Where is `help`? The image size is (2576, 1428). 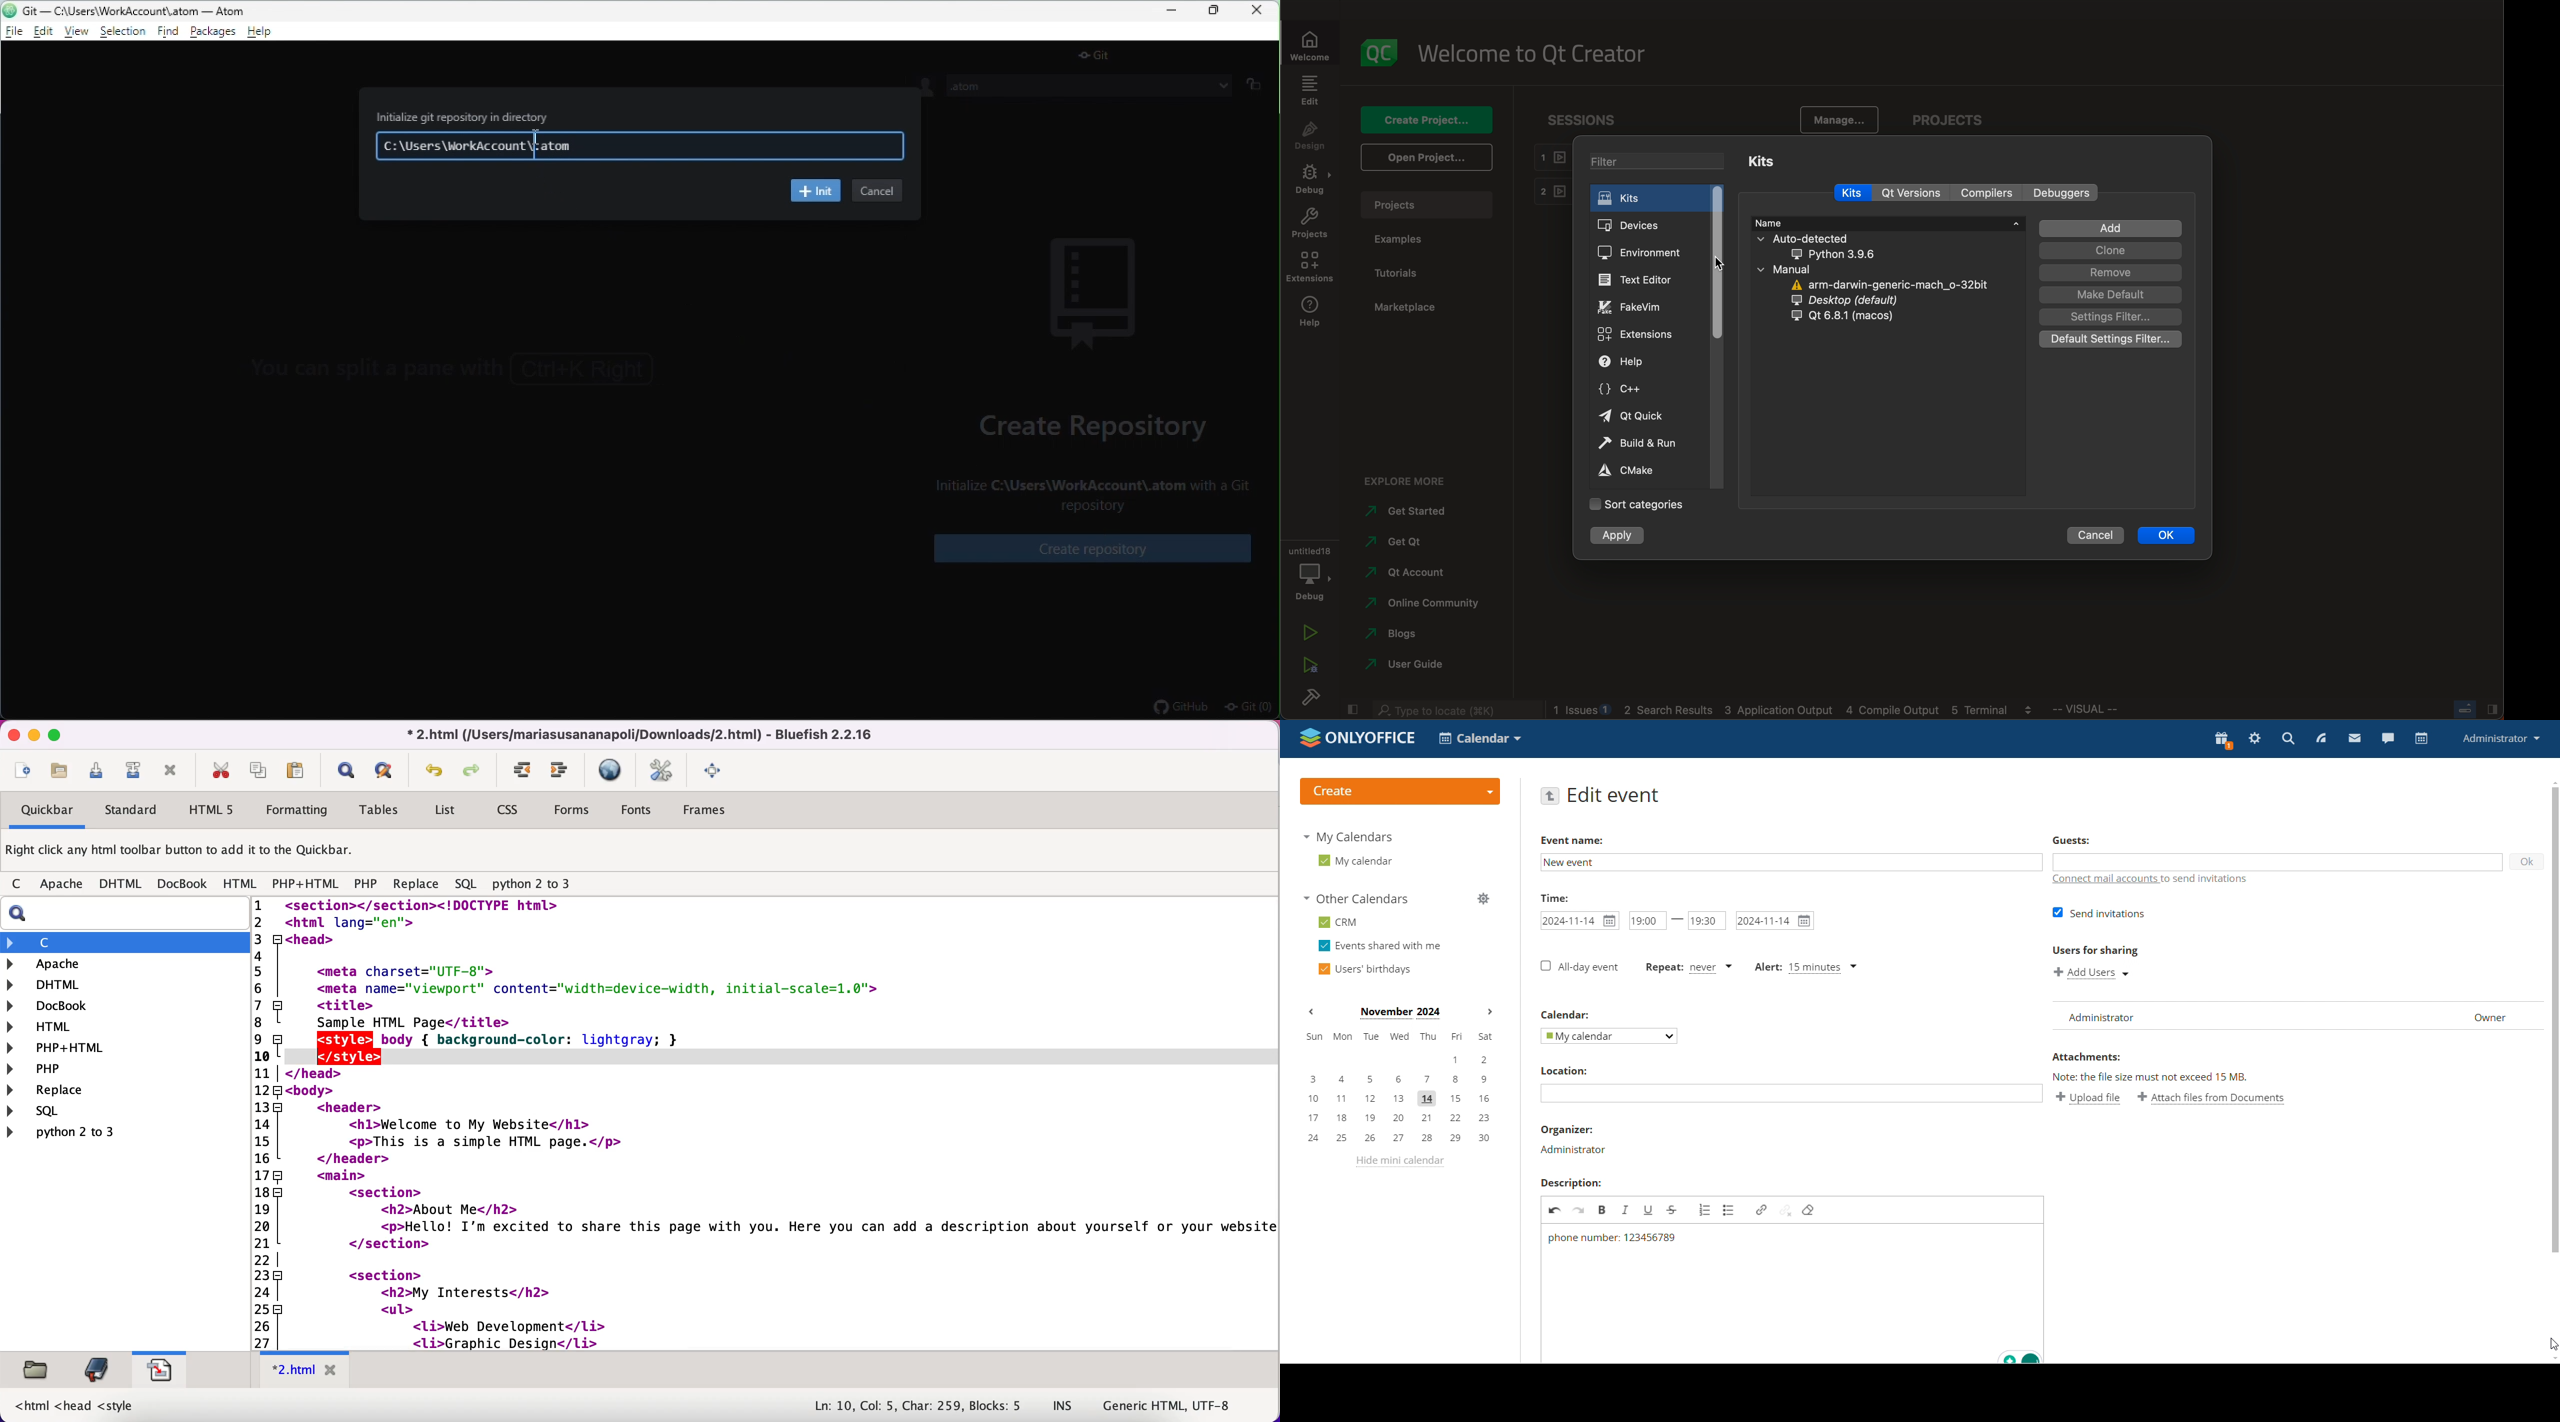 help is located at coordinates (1633, 361).